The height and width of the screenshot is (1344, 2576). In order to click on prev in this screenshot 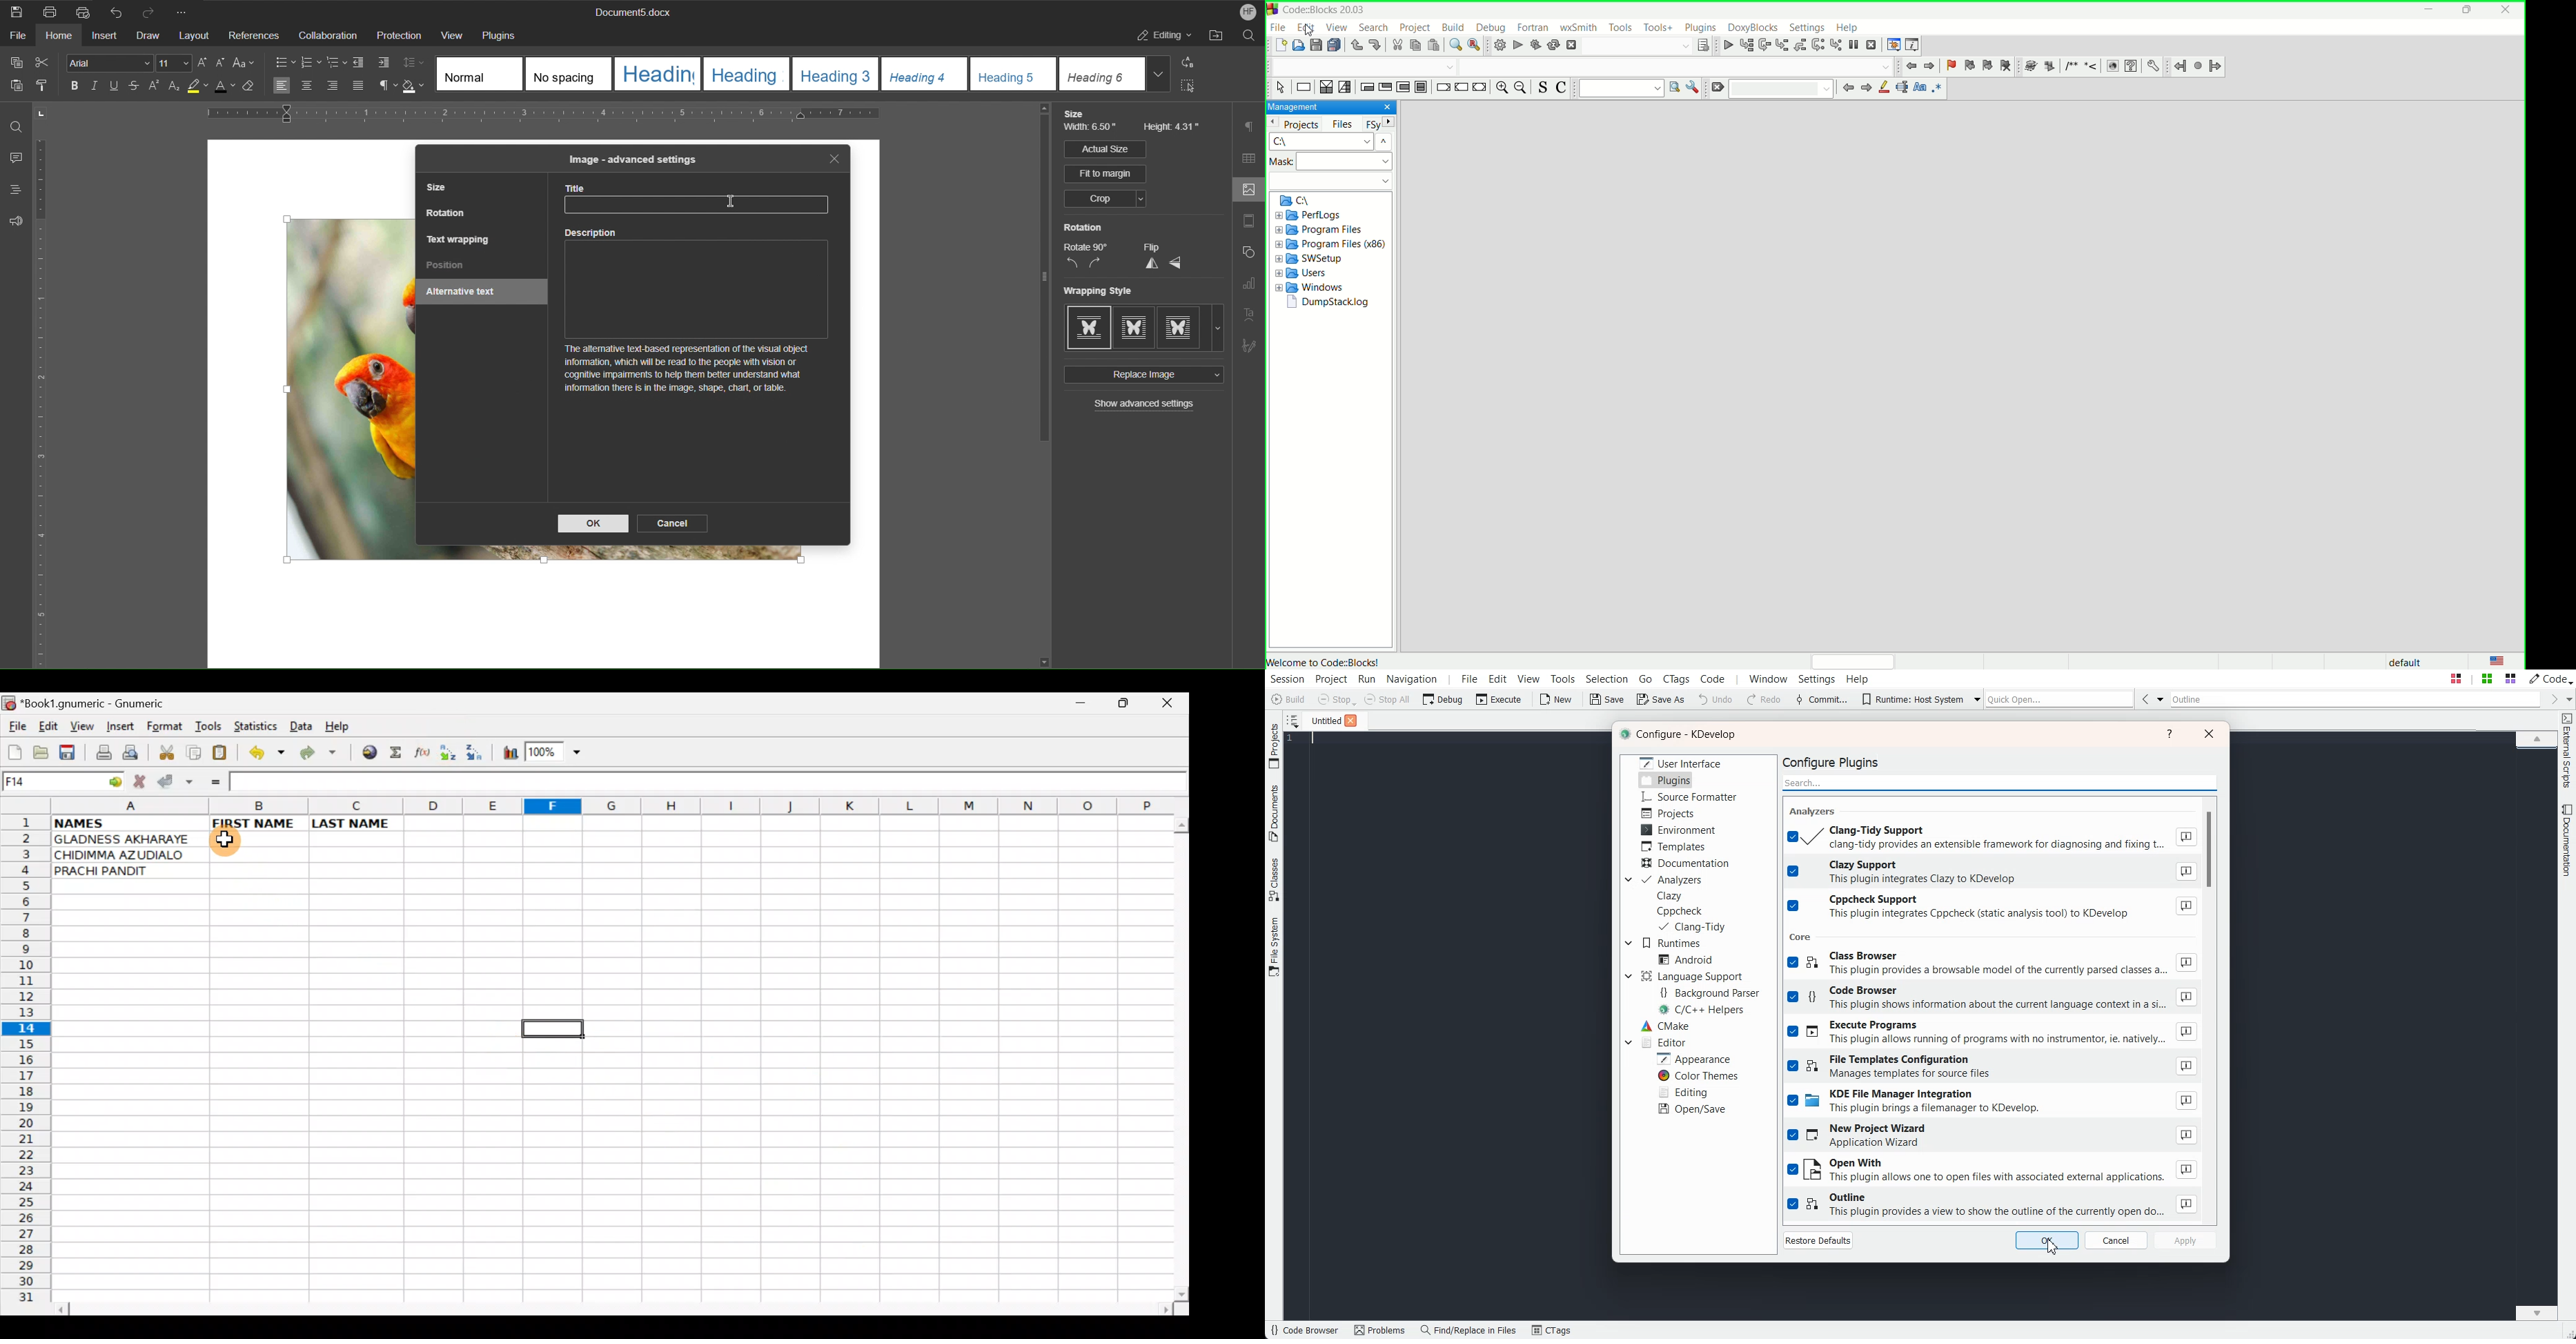, I will do `click(1848, 89)`.